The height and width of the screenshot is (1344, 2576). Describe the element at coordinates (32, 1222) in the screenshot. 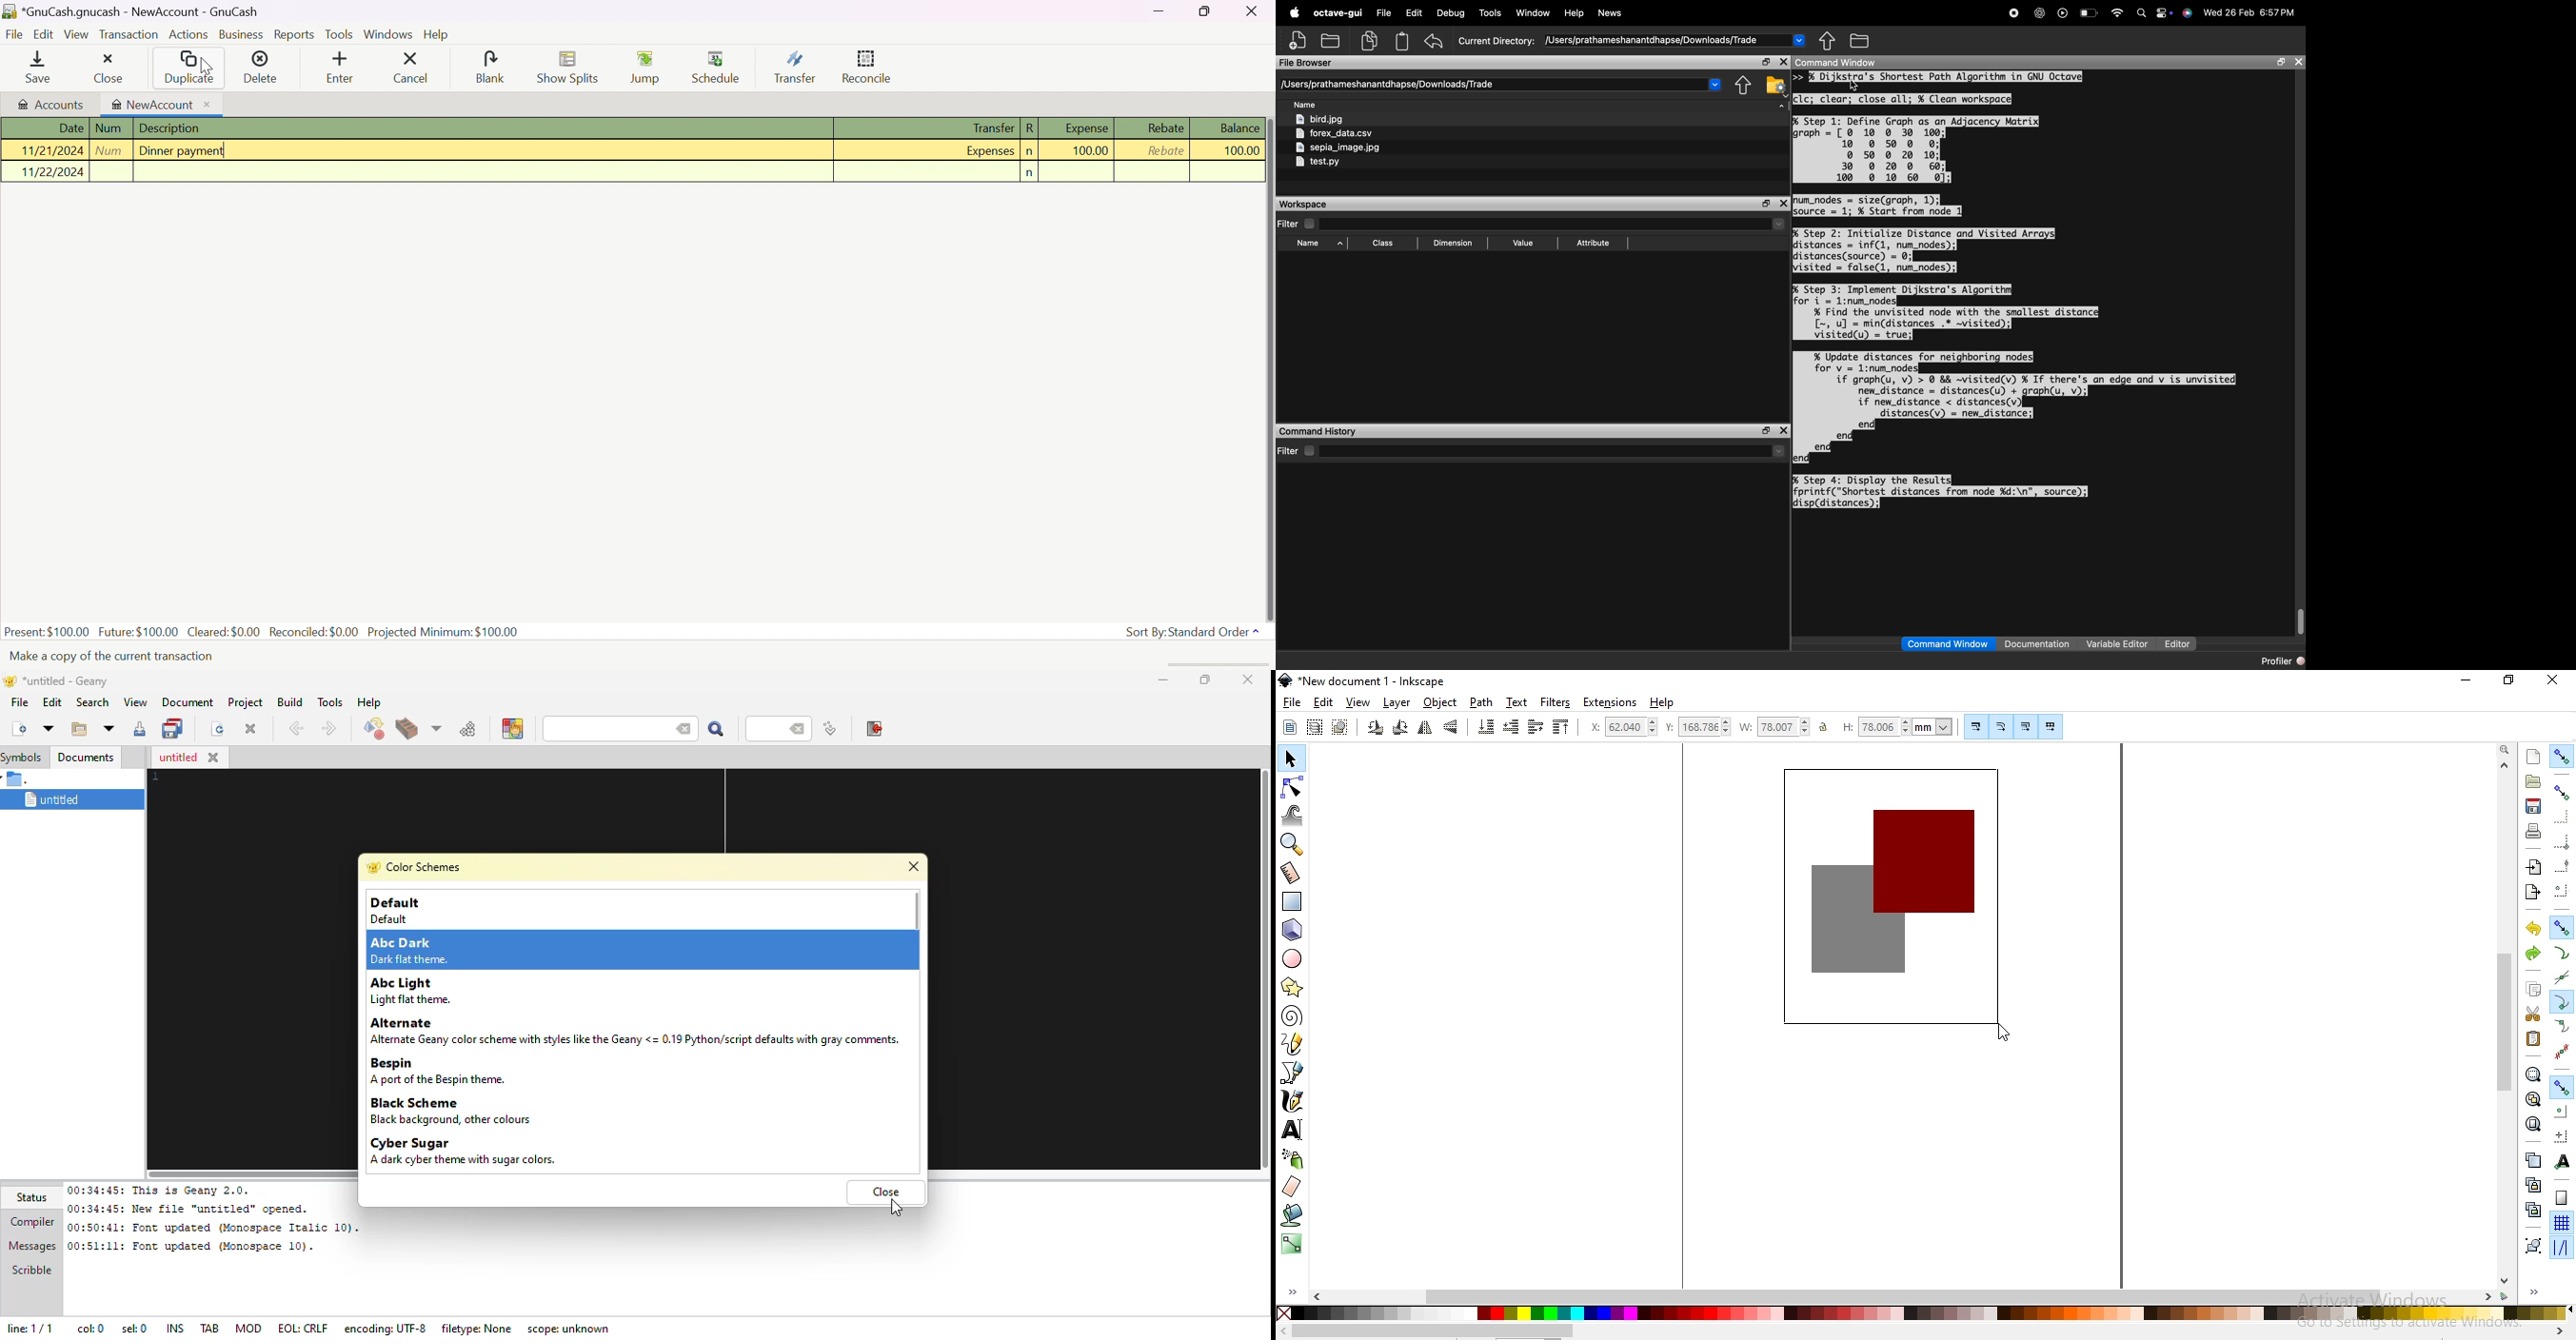

I see `compiler` at that location.